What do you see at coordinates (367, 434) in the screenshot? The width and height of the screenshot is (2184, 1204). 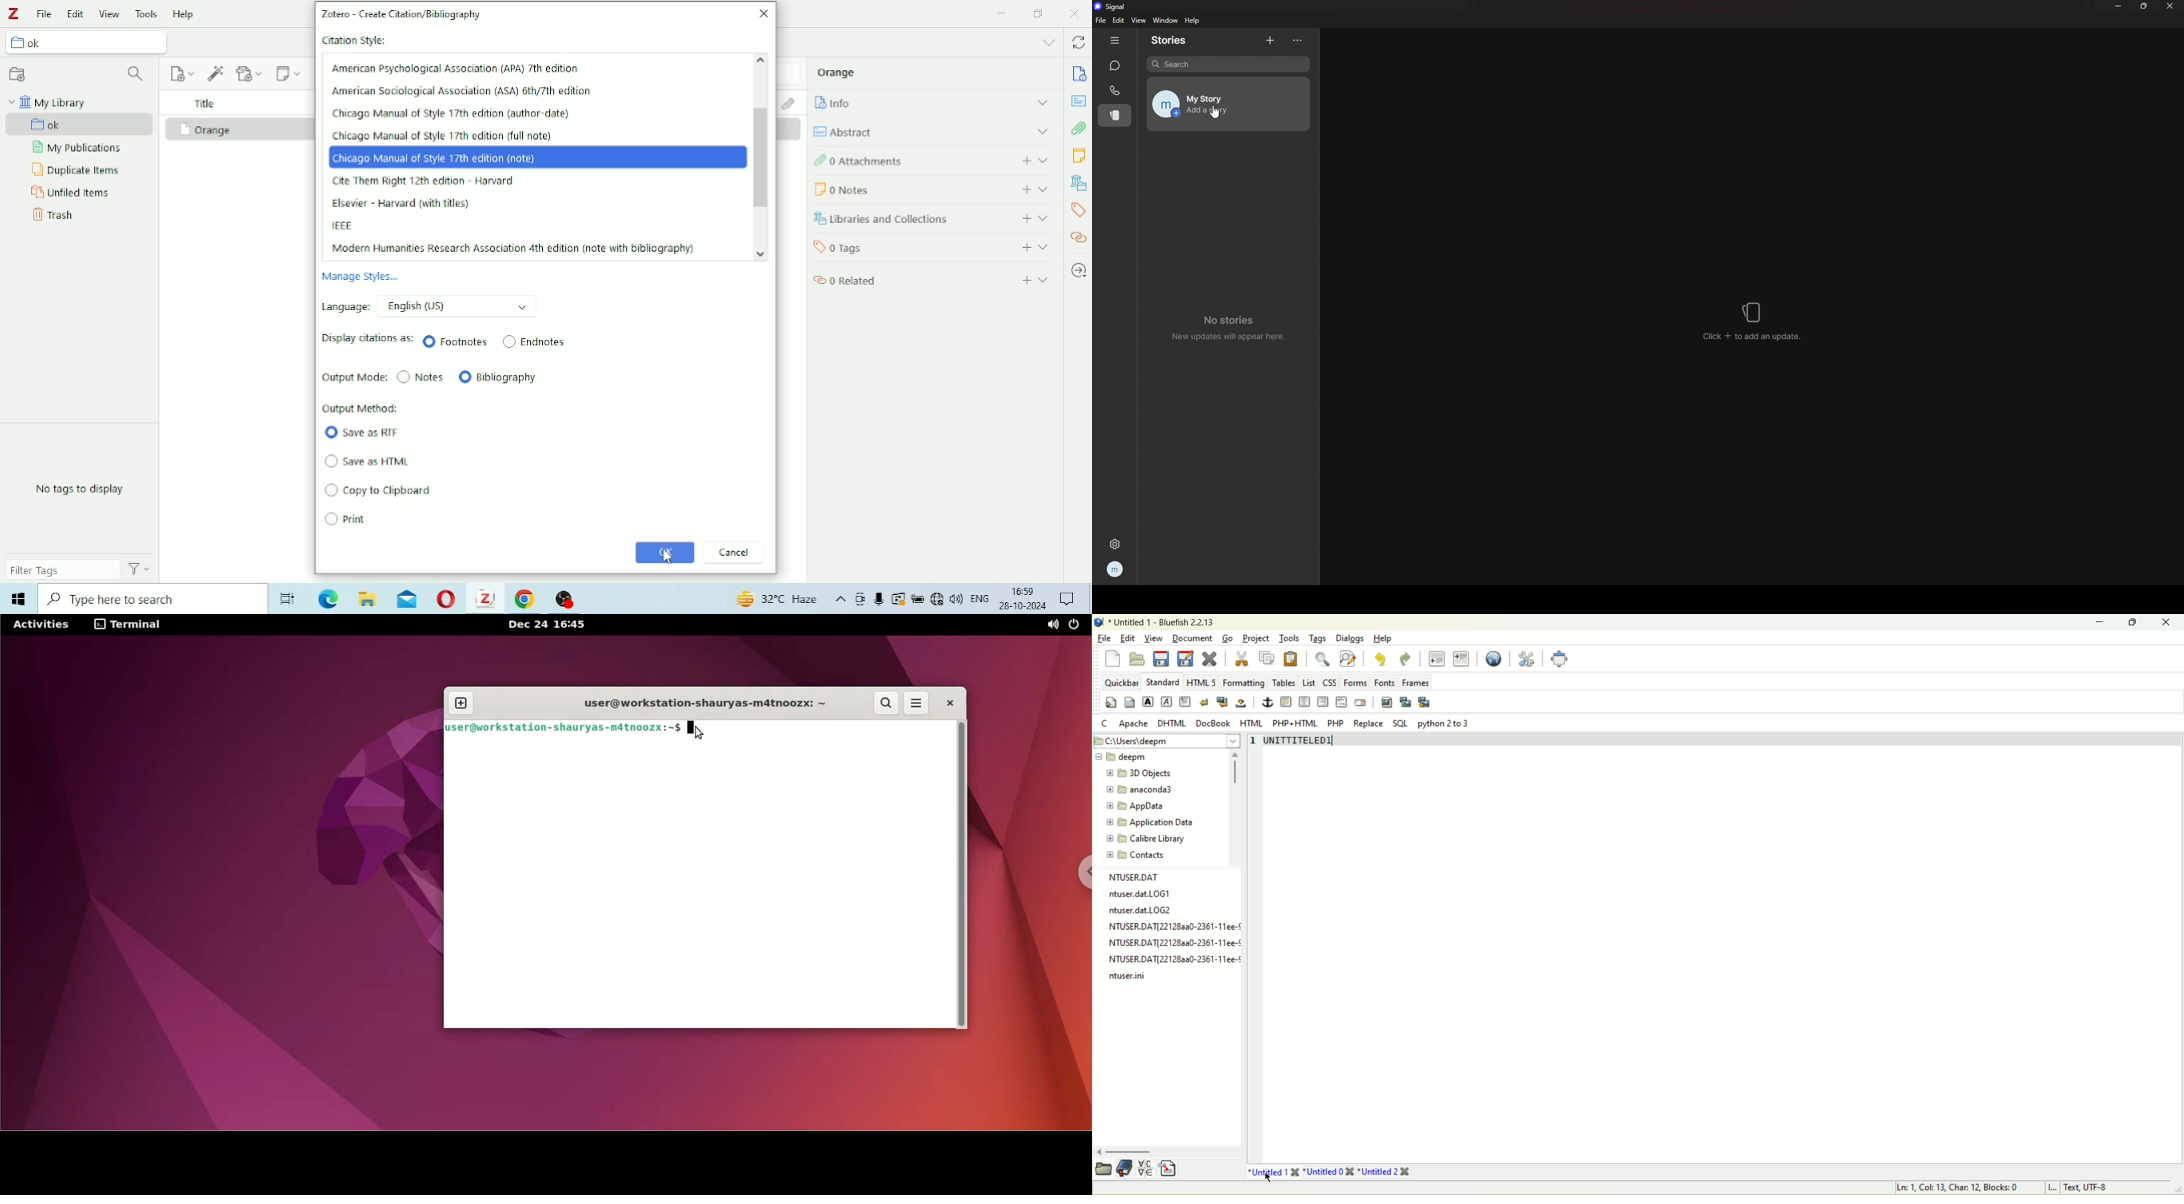 I see `Save as RTF` at bounding box center [367, 434].